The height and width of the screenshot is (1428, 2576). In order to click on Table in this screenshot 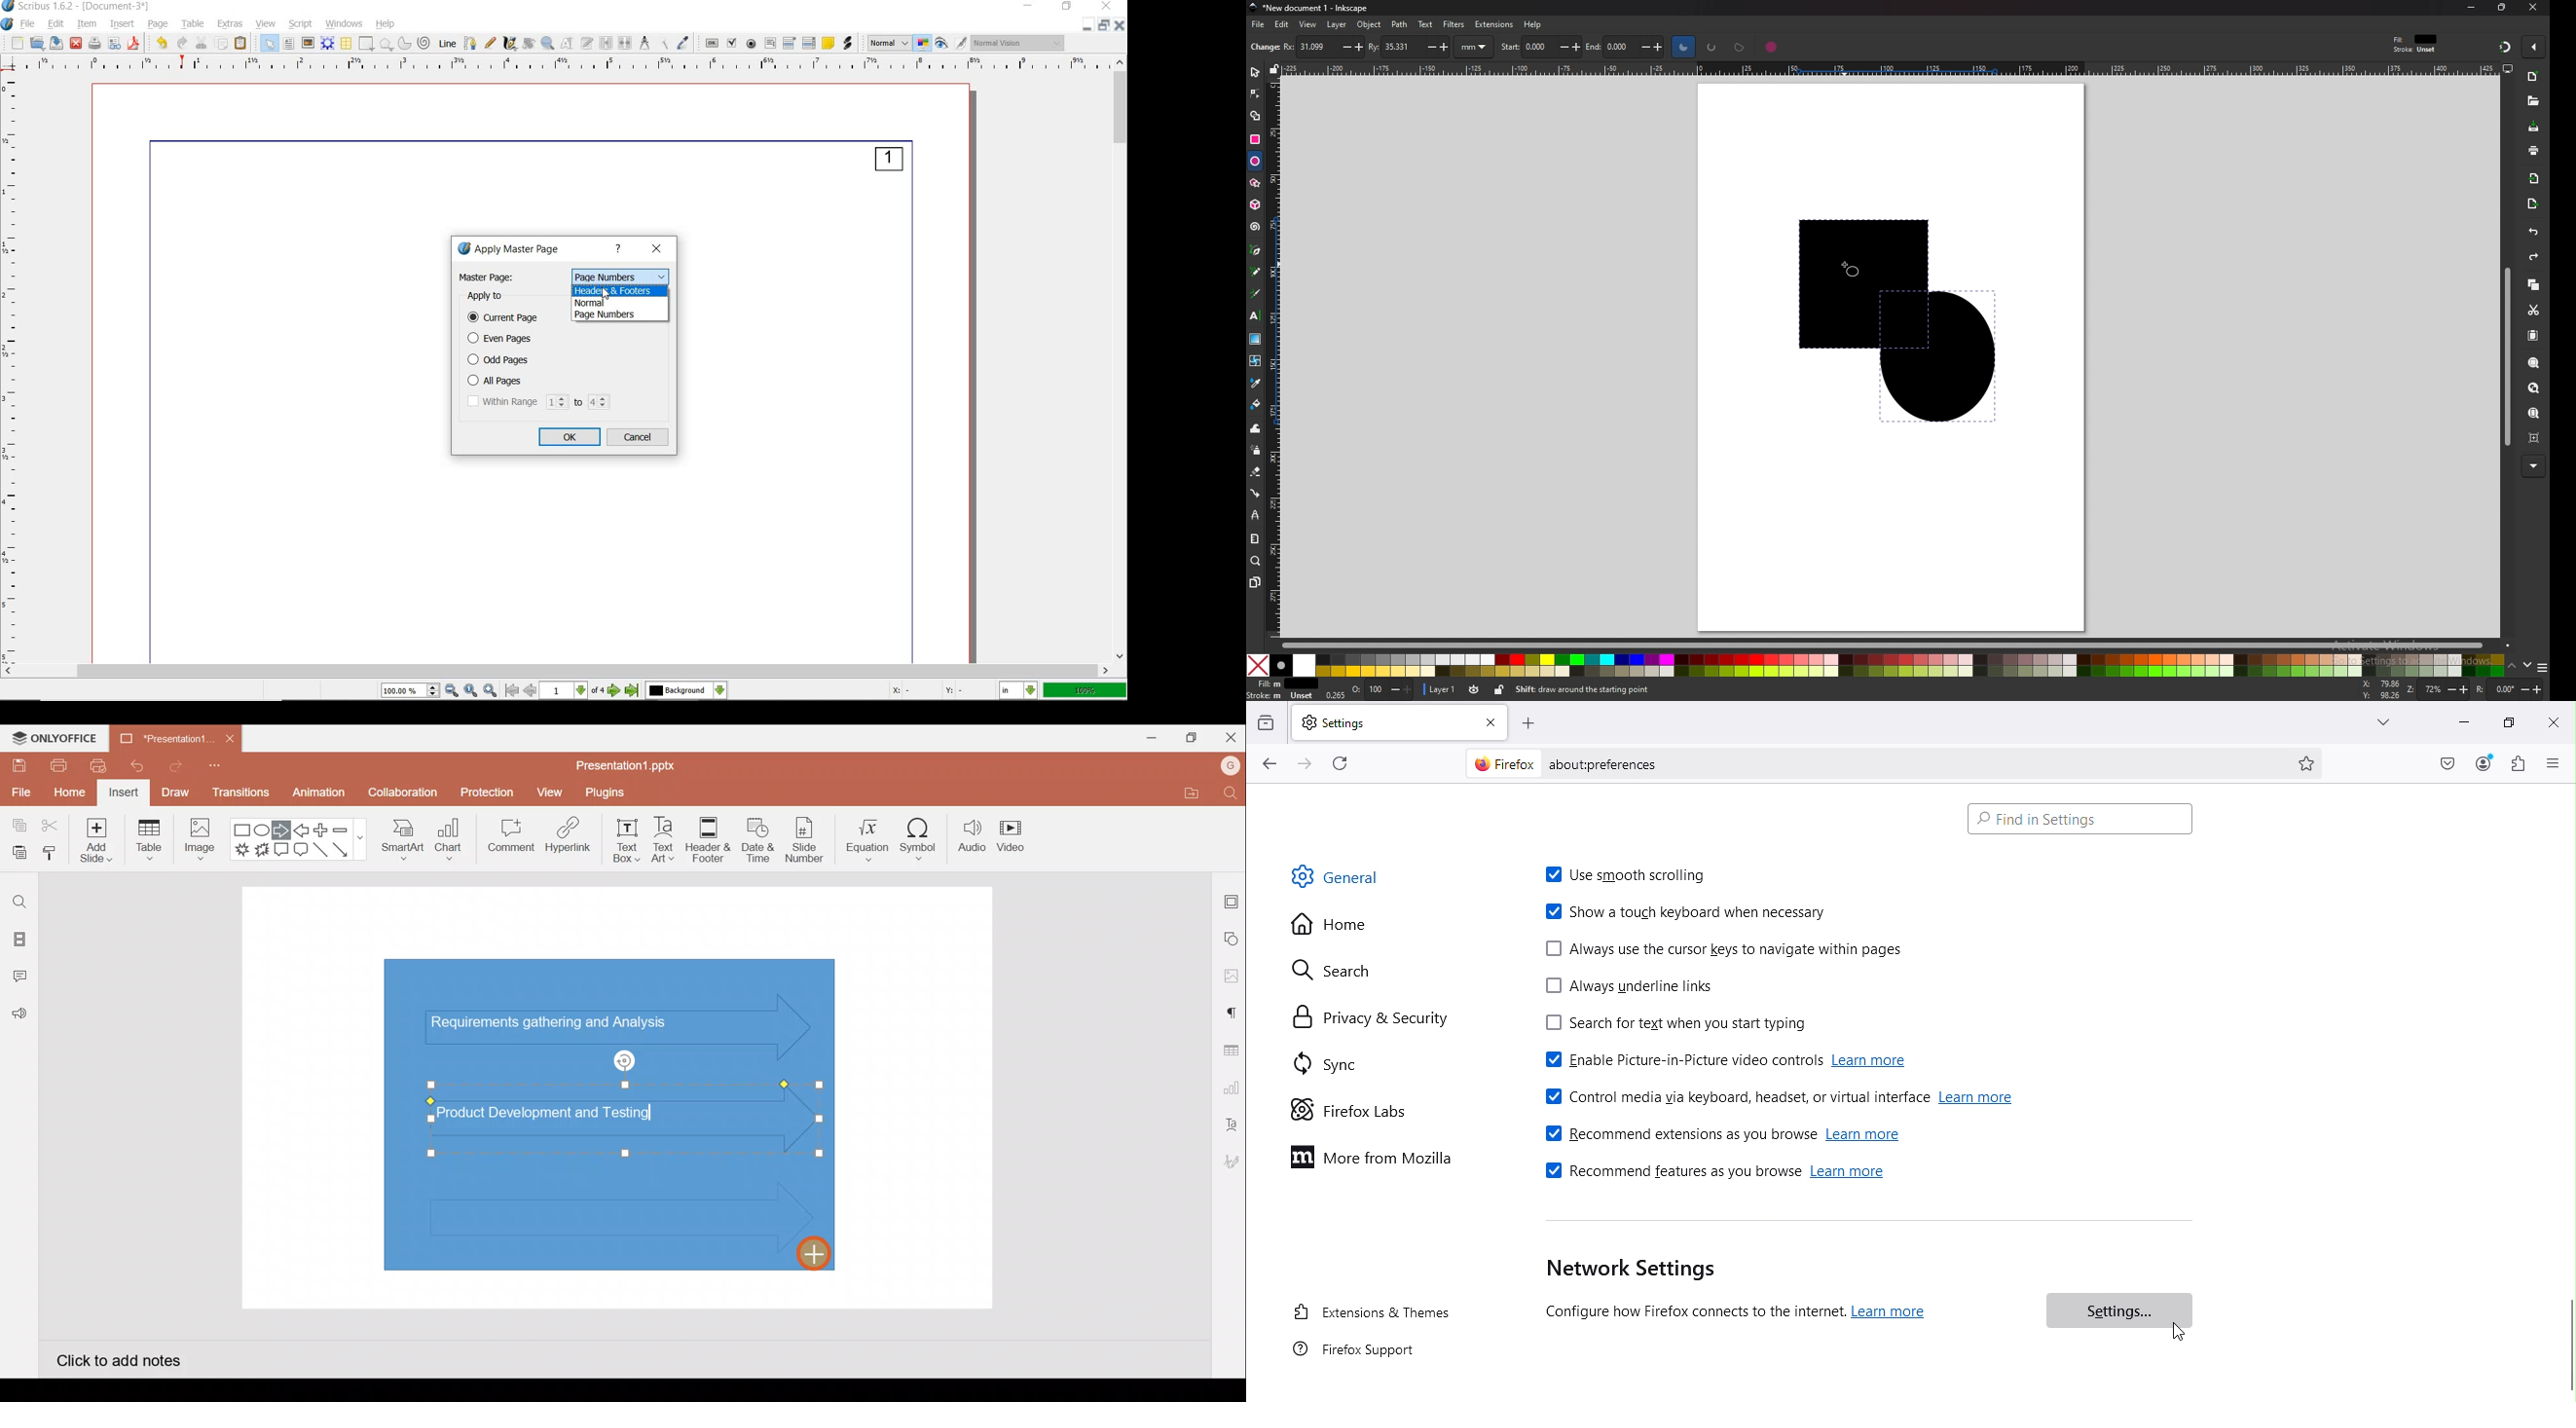, I will do `click(151, 841)`.